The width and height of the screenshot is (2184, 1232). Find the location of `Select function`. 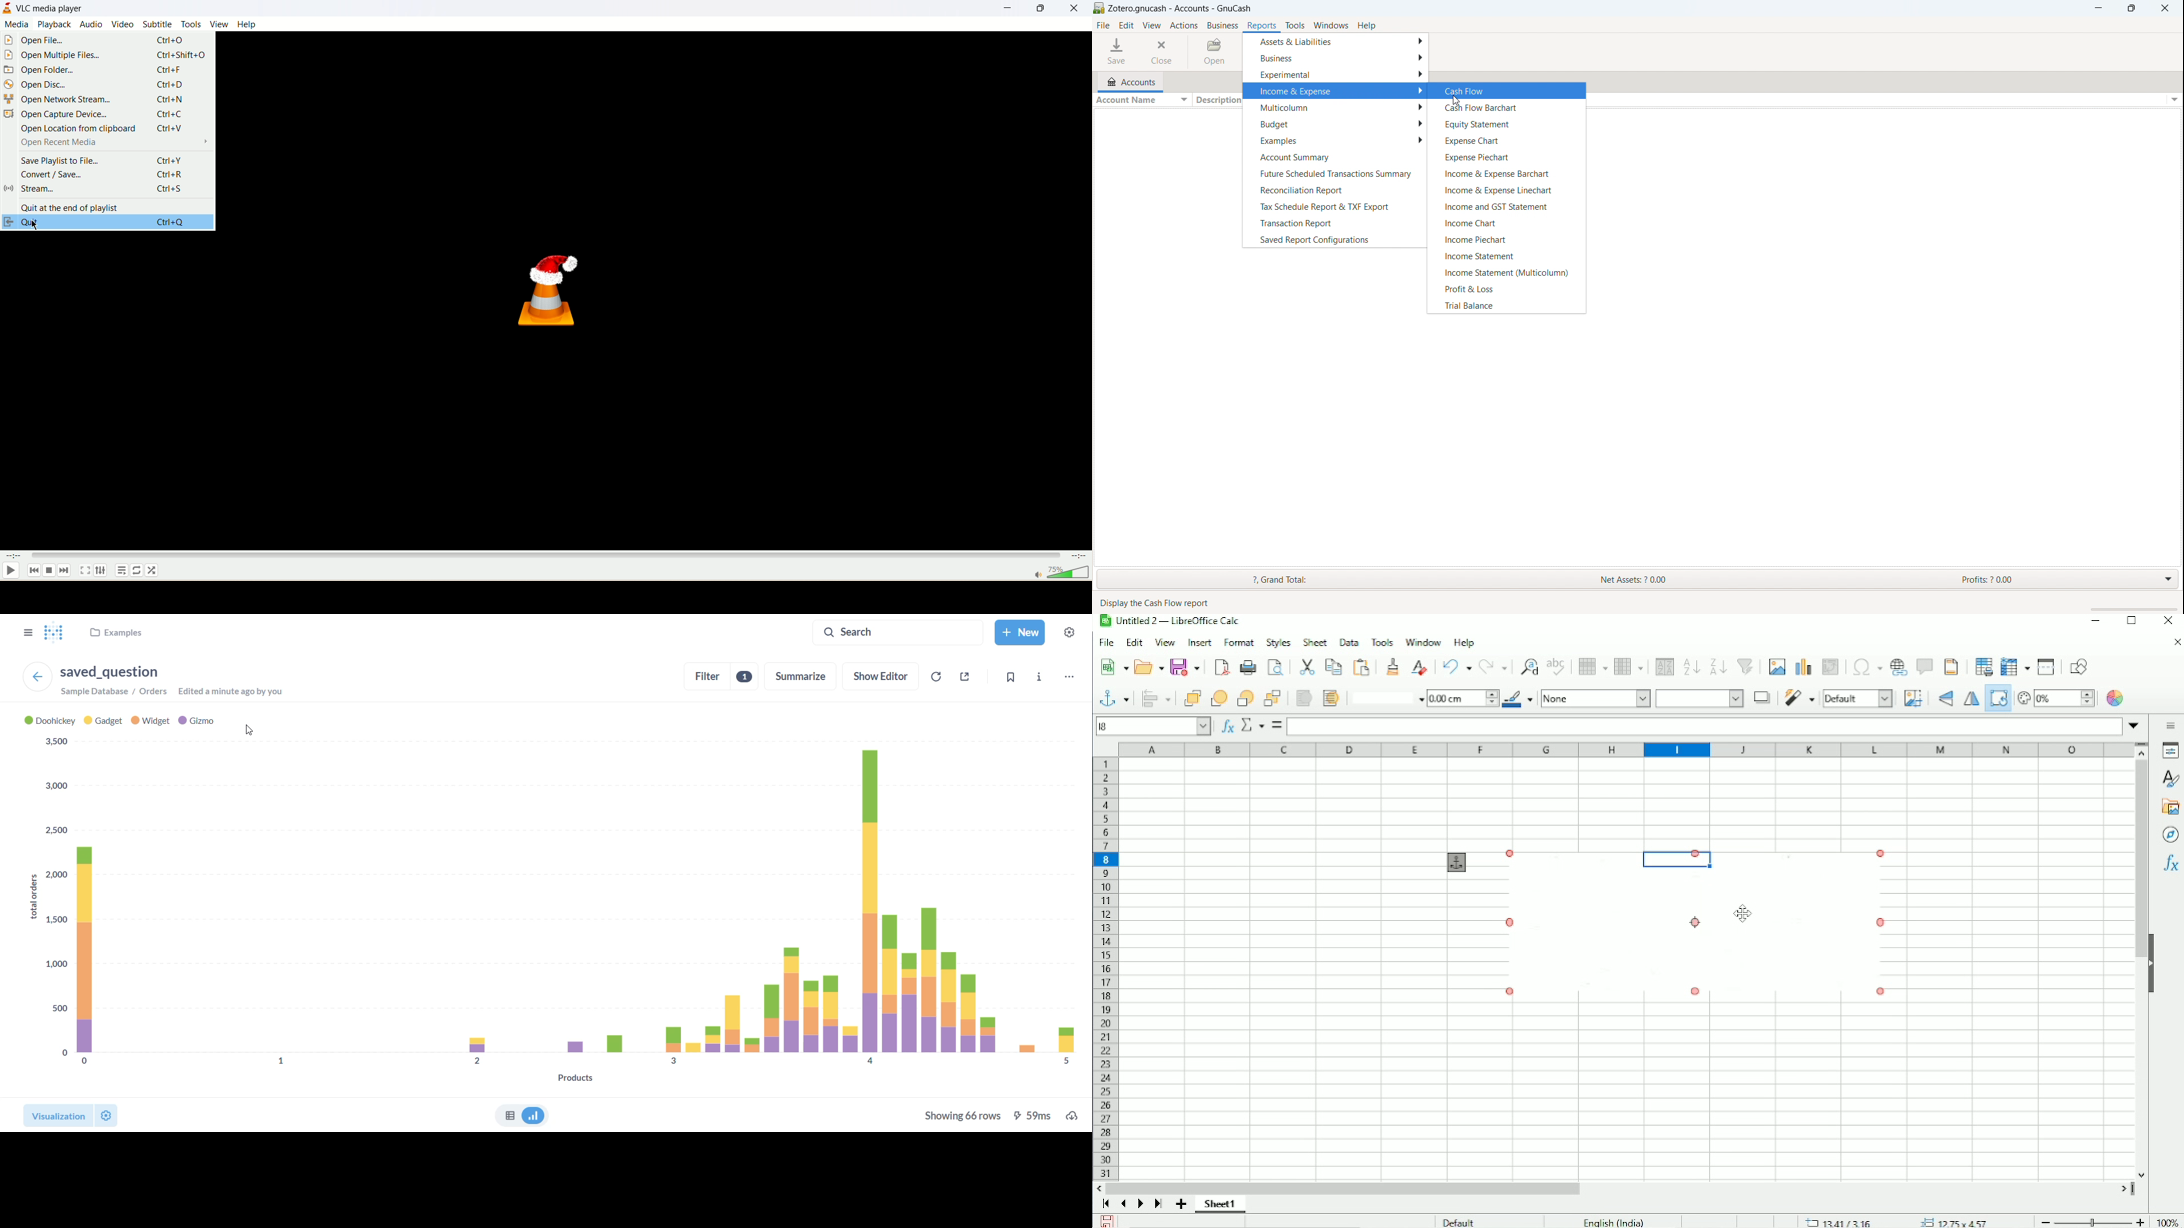

Select function is located at coordinates (1251, 725).